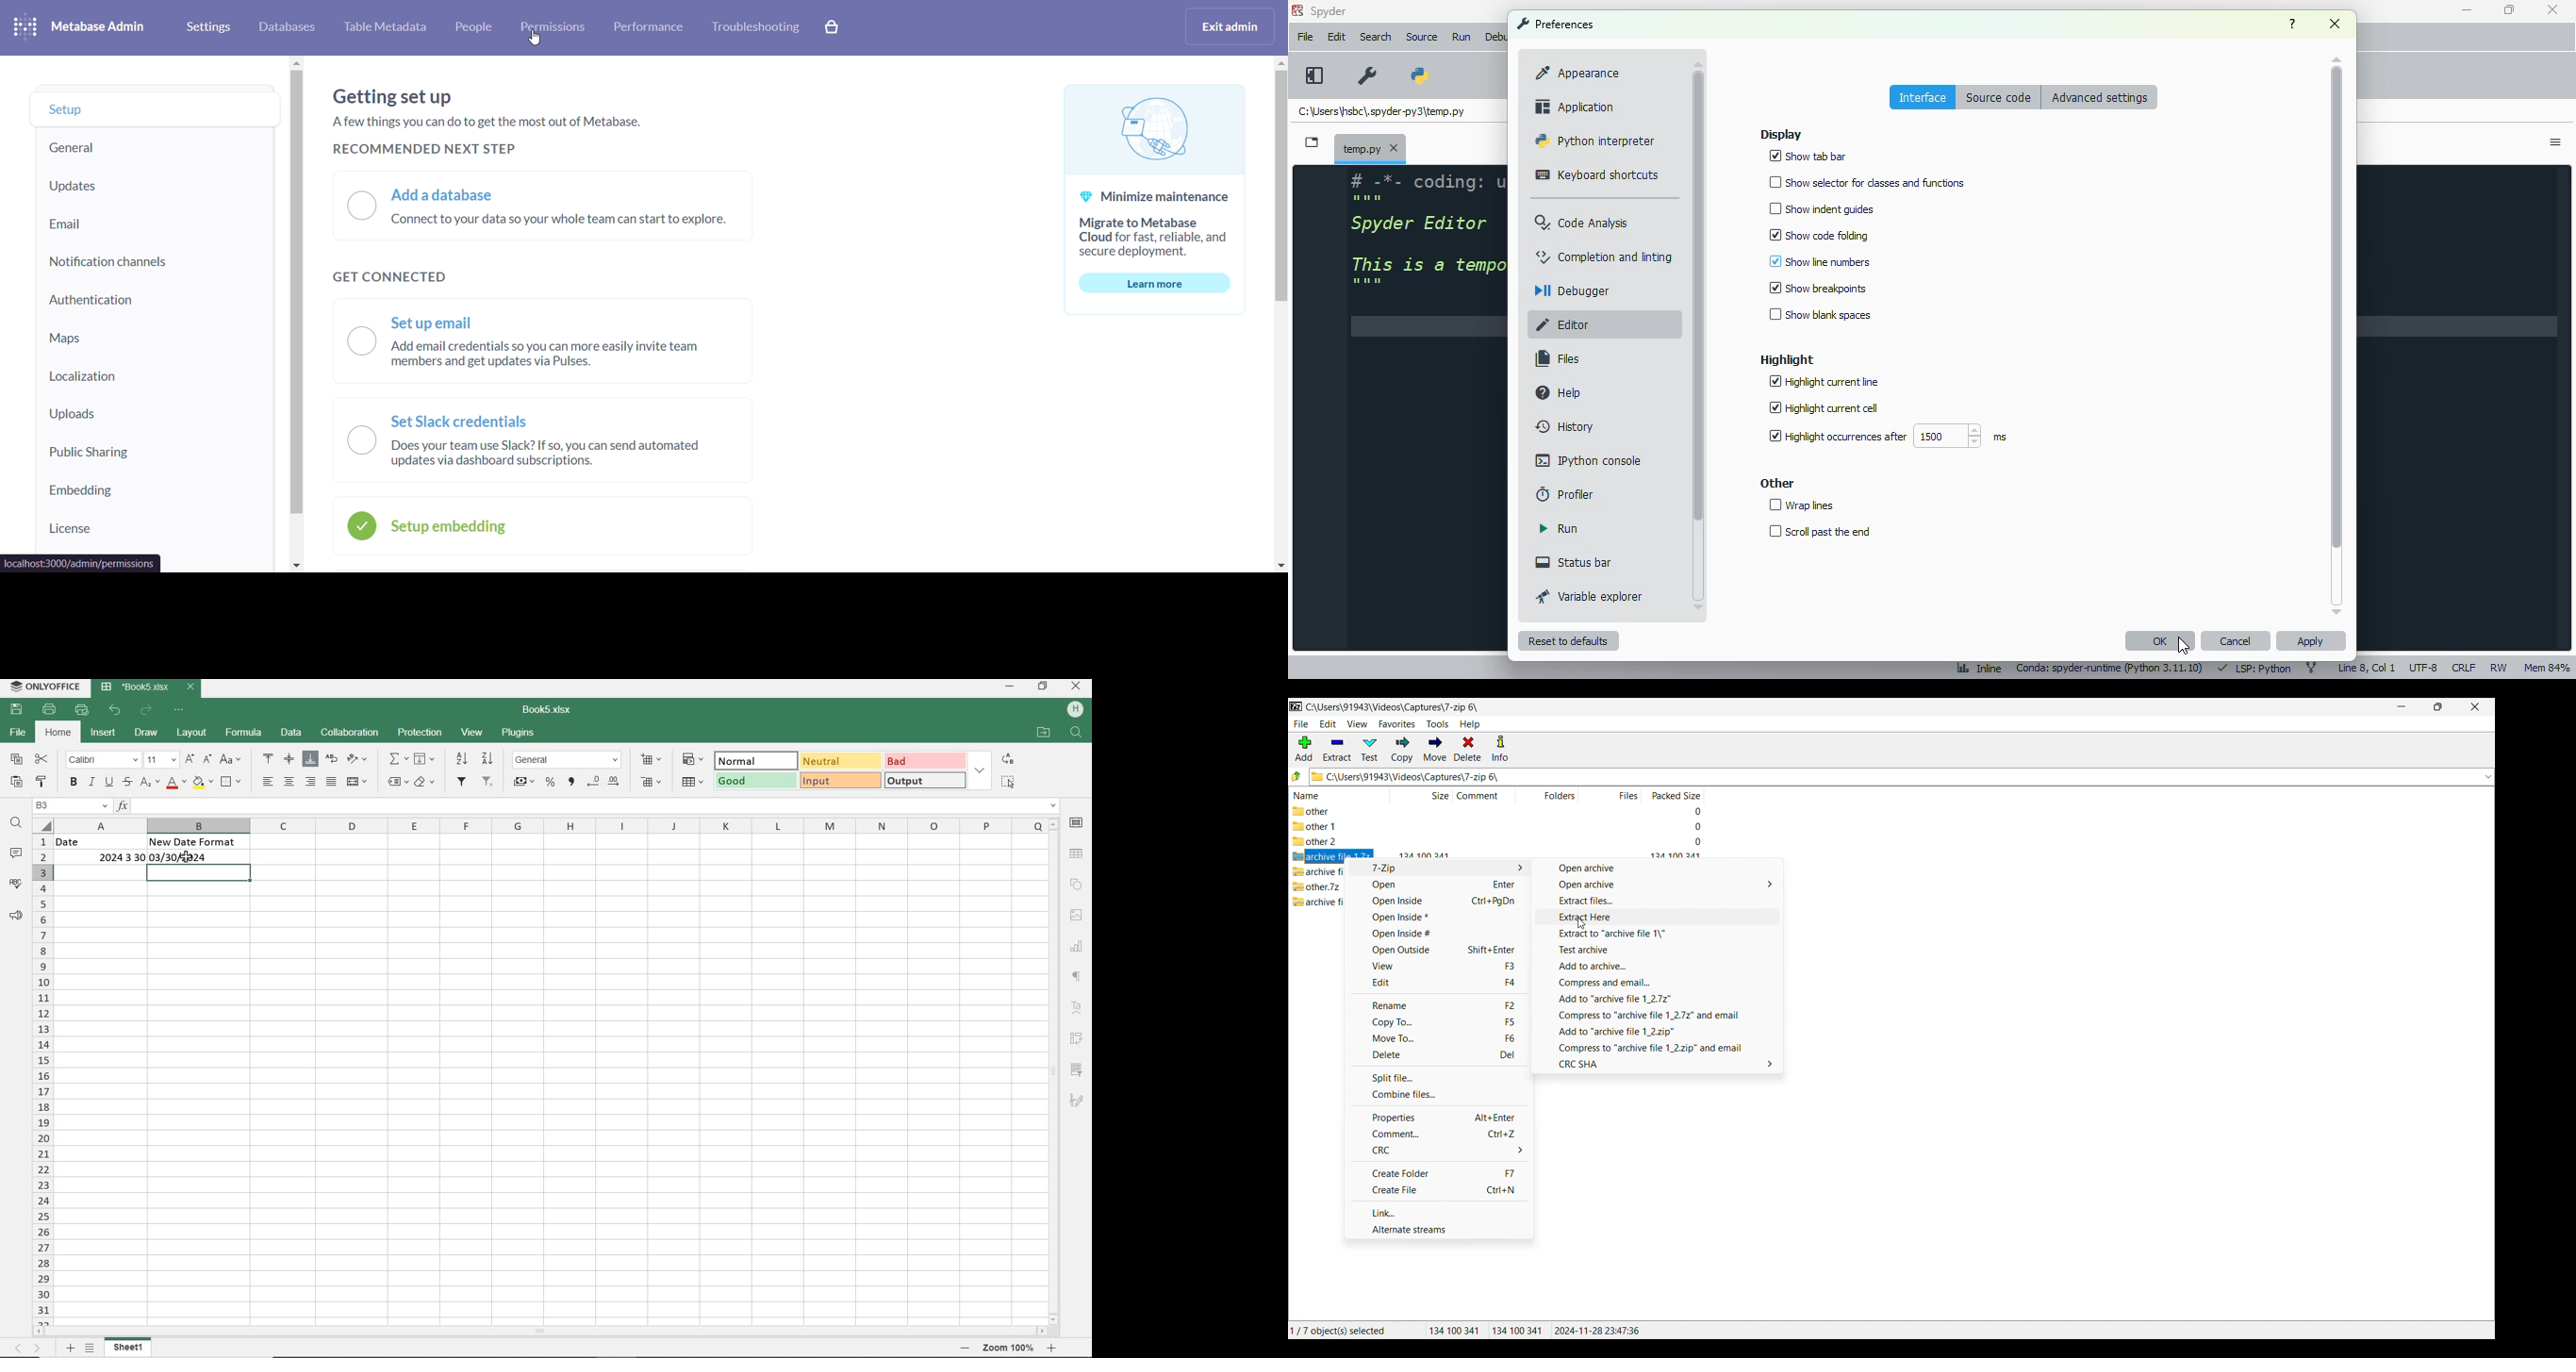 This screenshot has height=1372, width=2576. What do you see at coordinates (2184, 648) in the screenshot?
I see `cursor` at bounding box center [2184, 648].